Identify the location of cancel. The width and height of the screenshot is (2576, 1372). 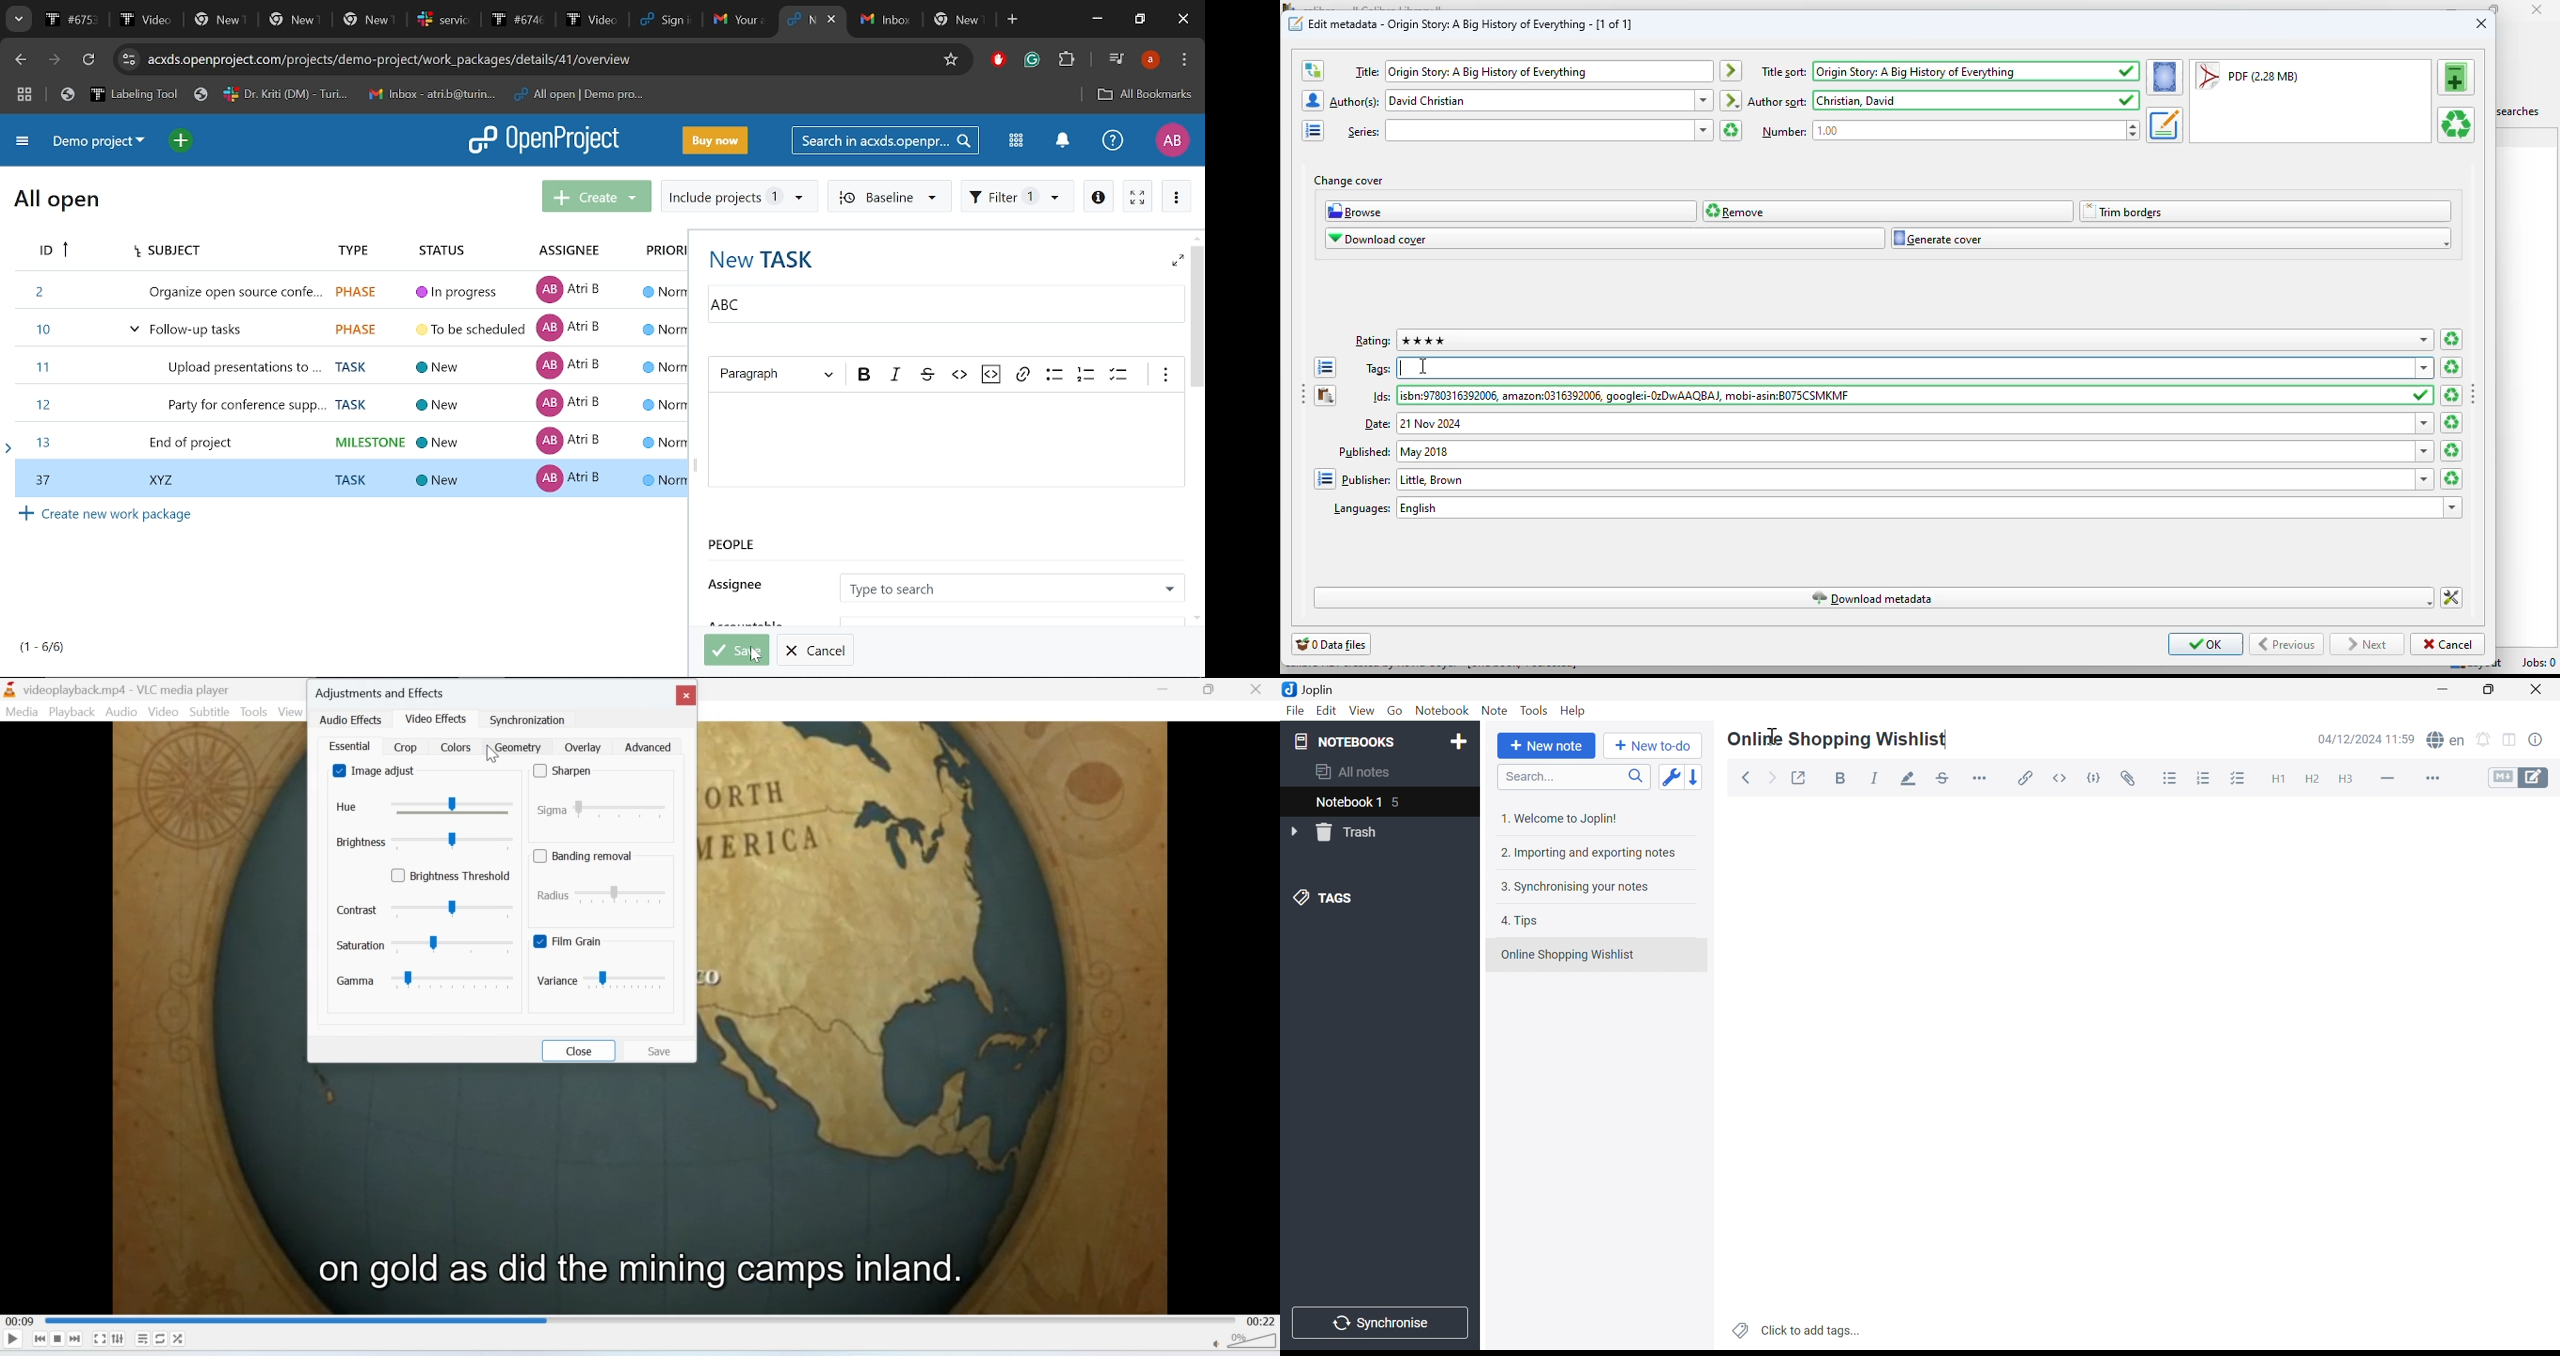
(2448, 646).